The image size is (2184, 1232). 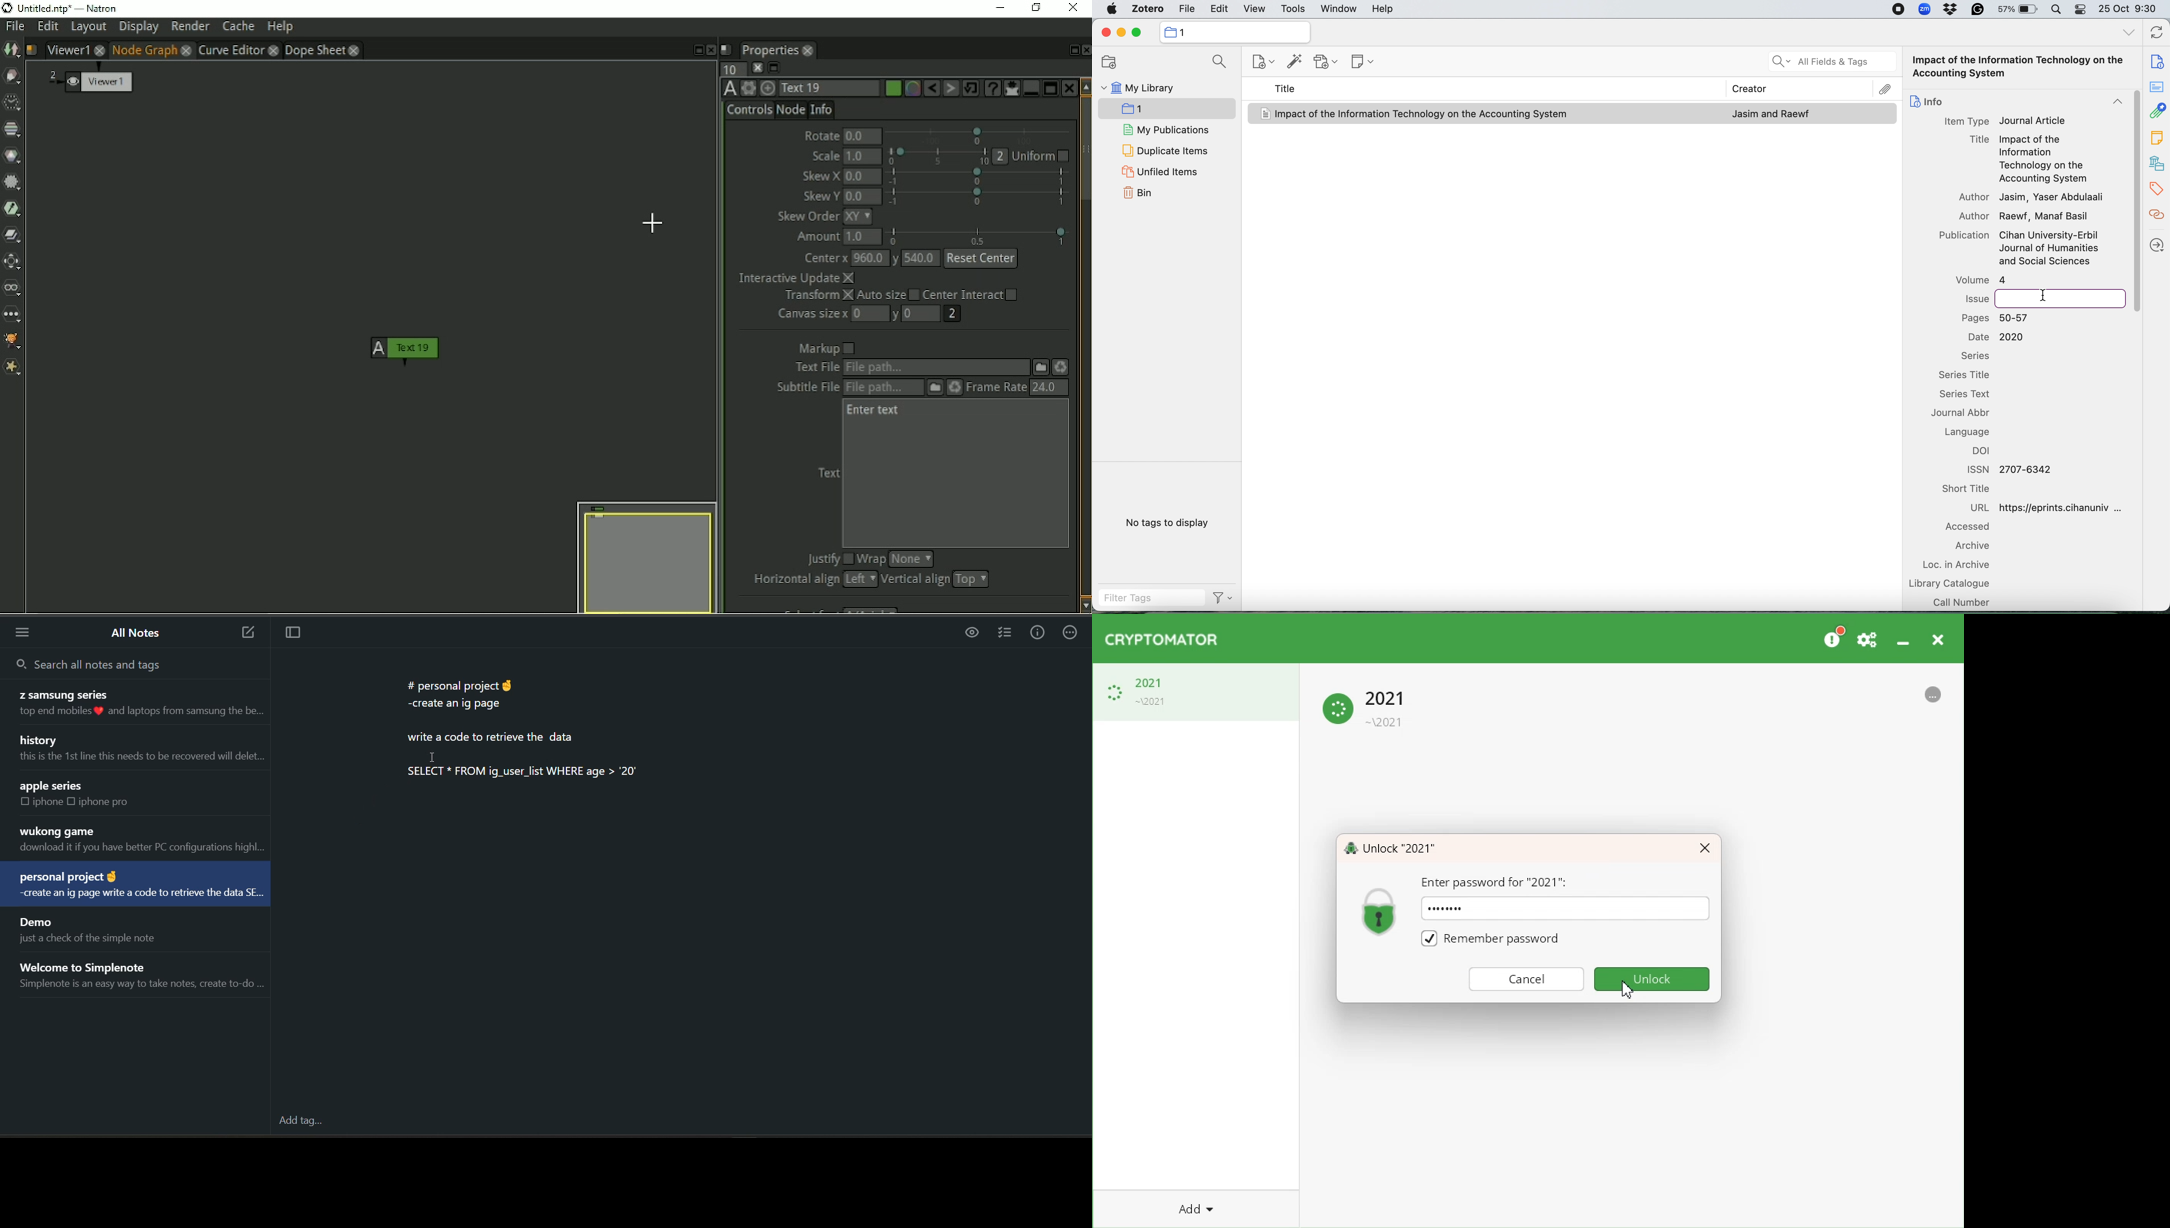 What do you see at coordinates (1980, 10) in the screenshot?
I see `grammarly` at bounding box center [1980, 10].